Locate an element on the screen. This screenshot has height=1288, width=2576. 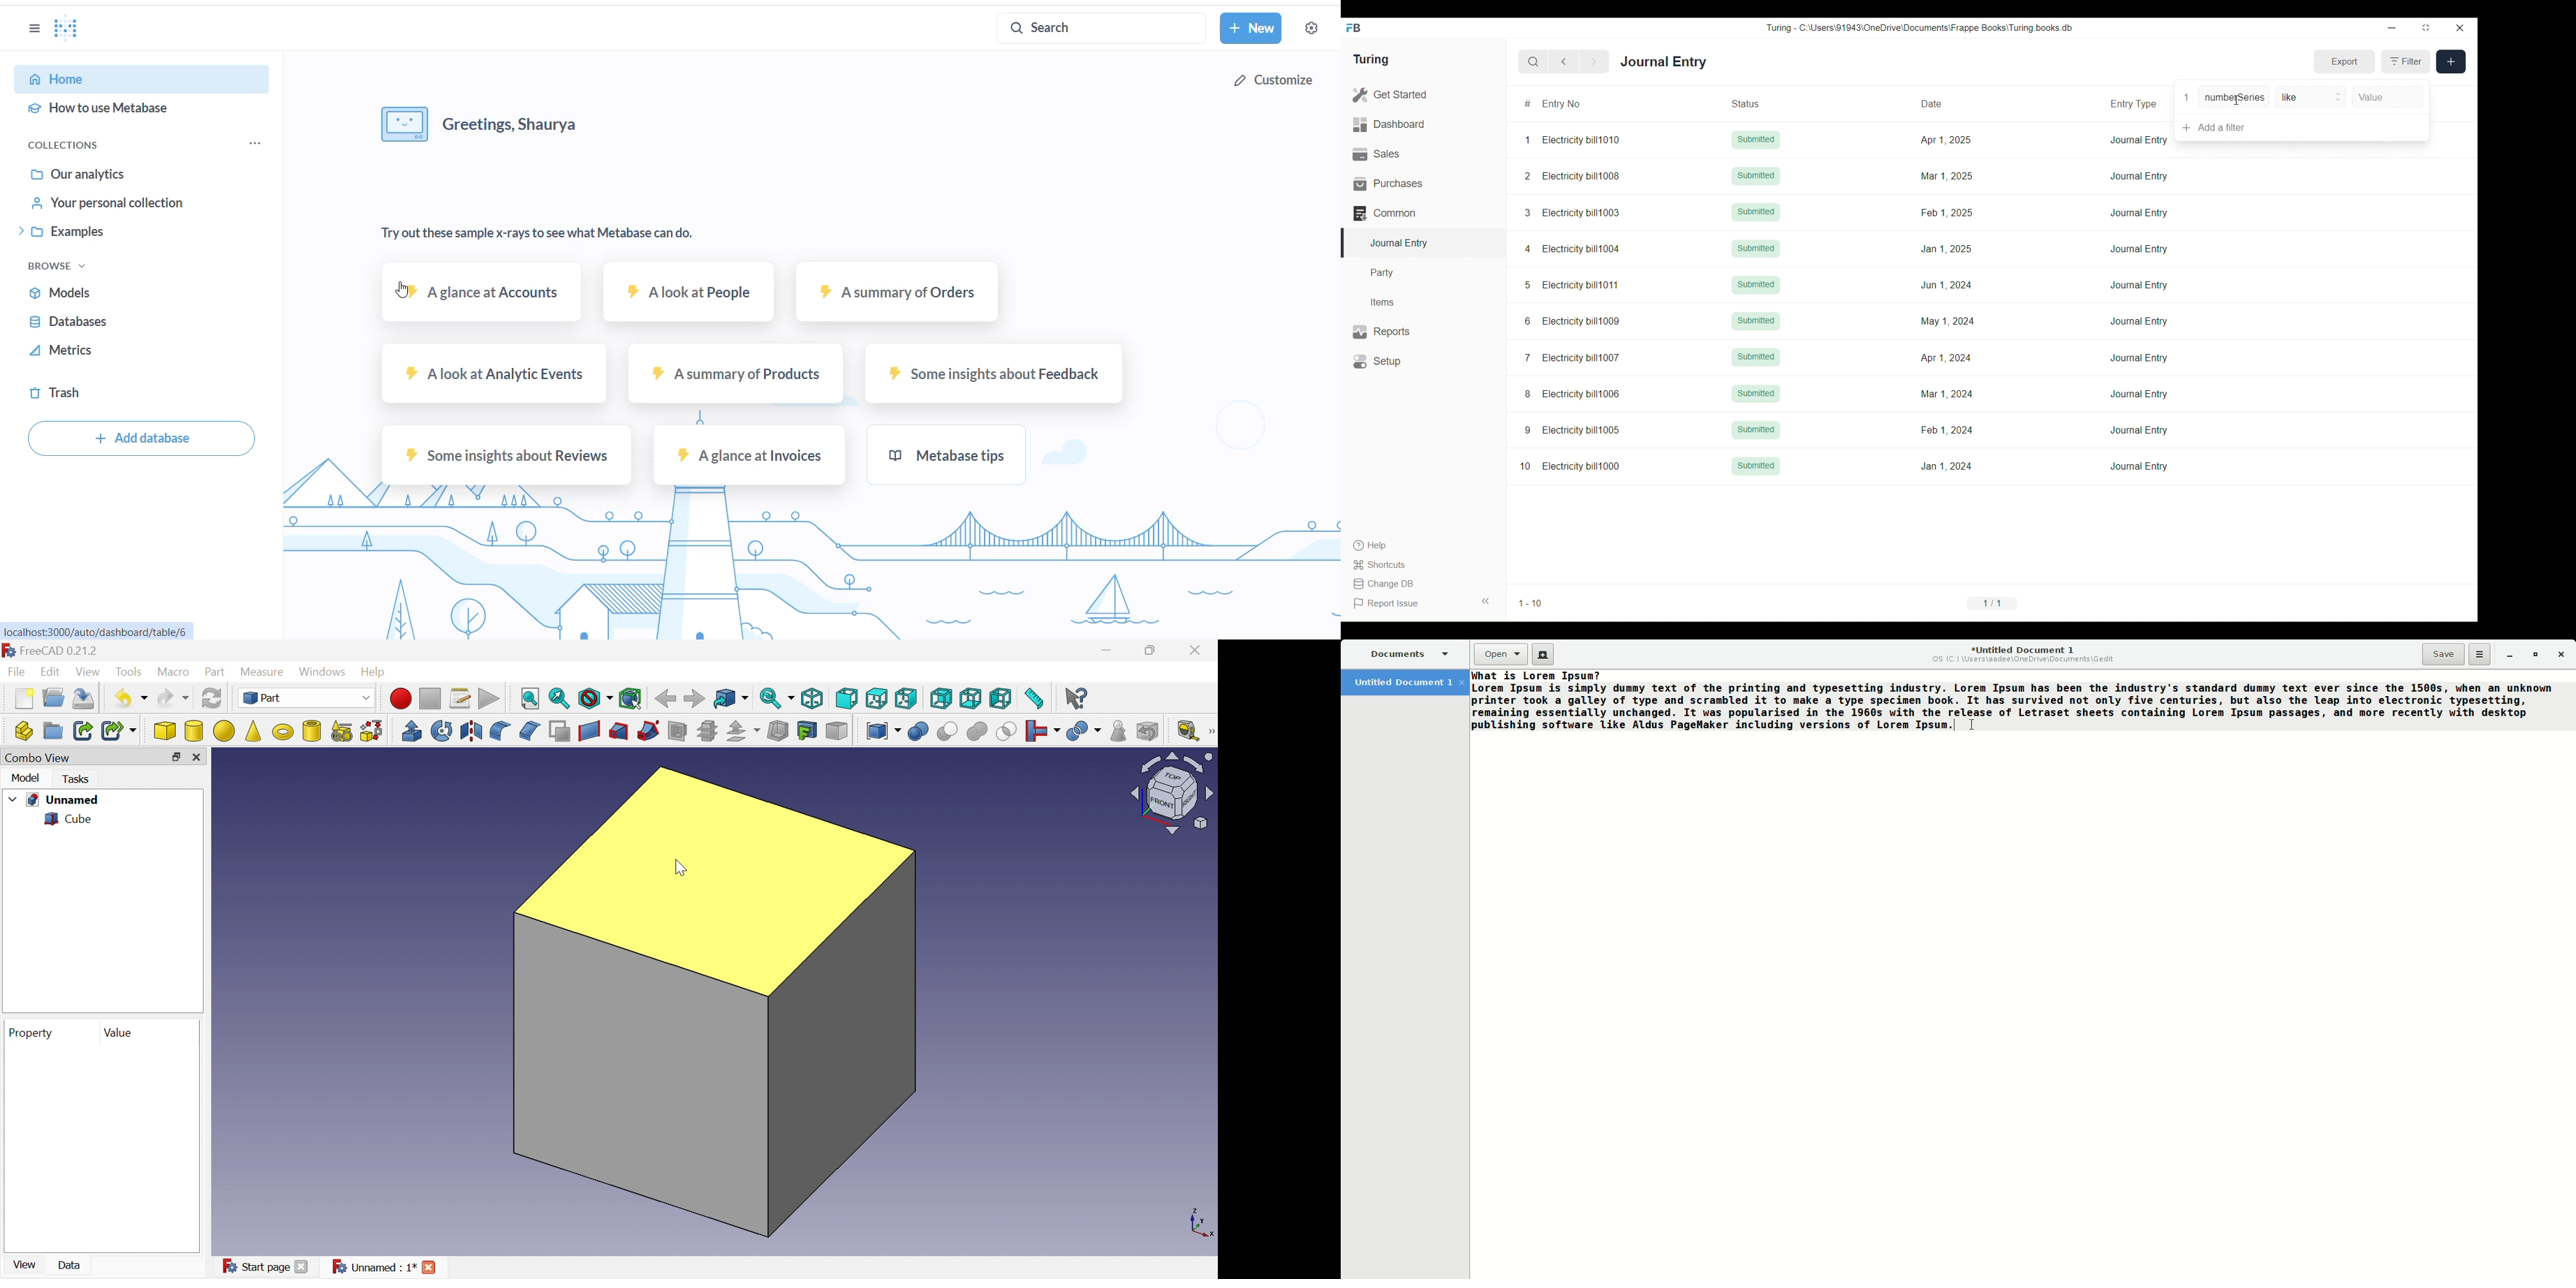
10 Electricity bill1000 is located at coordinates (1571, 466).